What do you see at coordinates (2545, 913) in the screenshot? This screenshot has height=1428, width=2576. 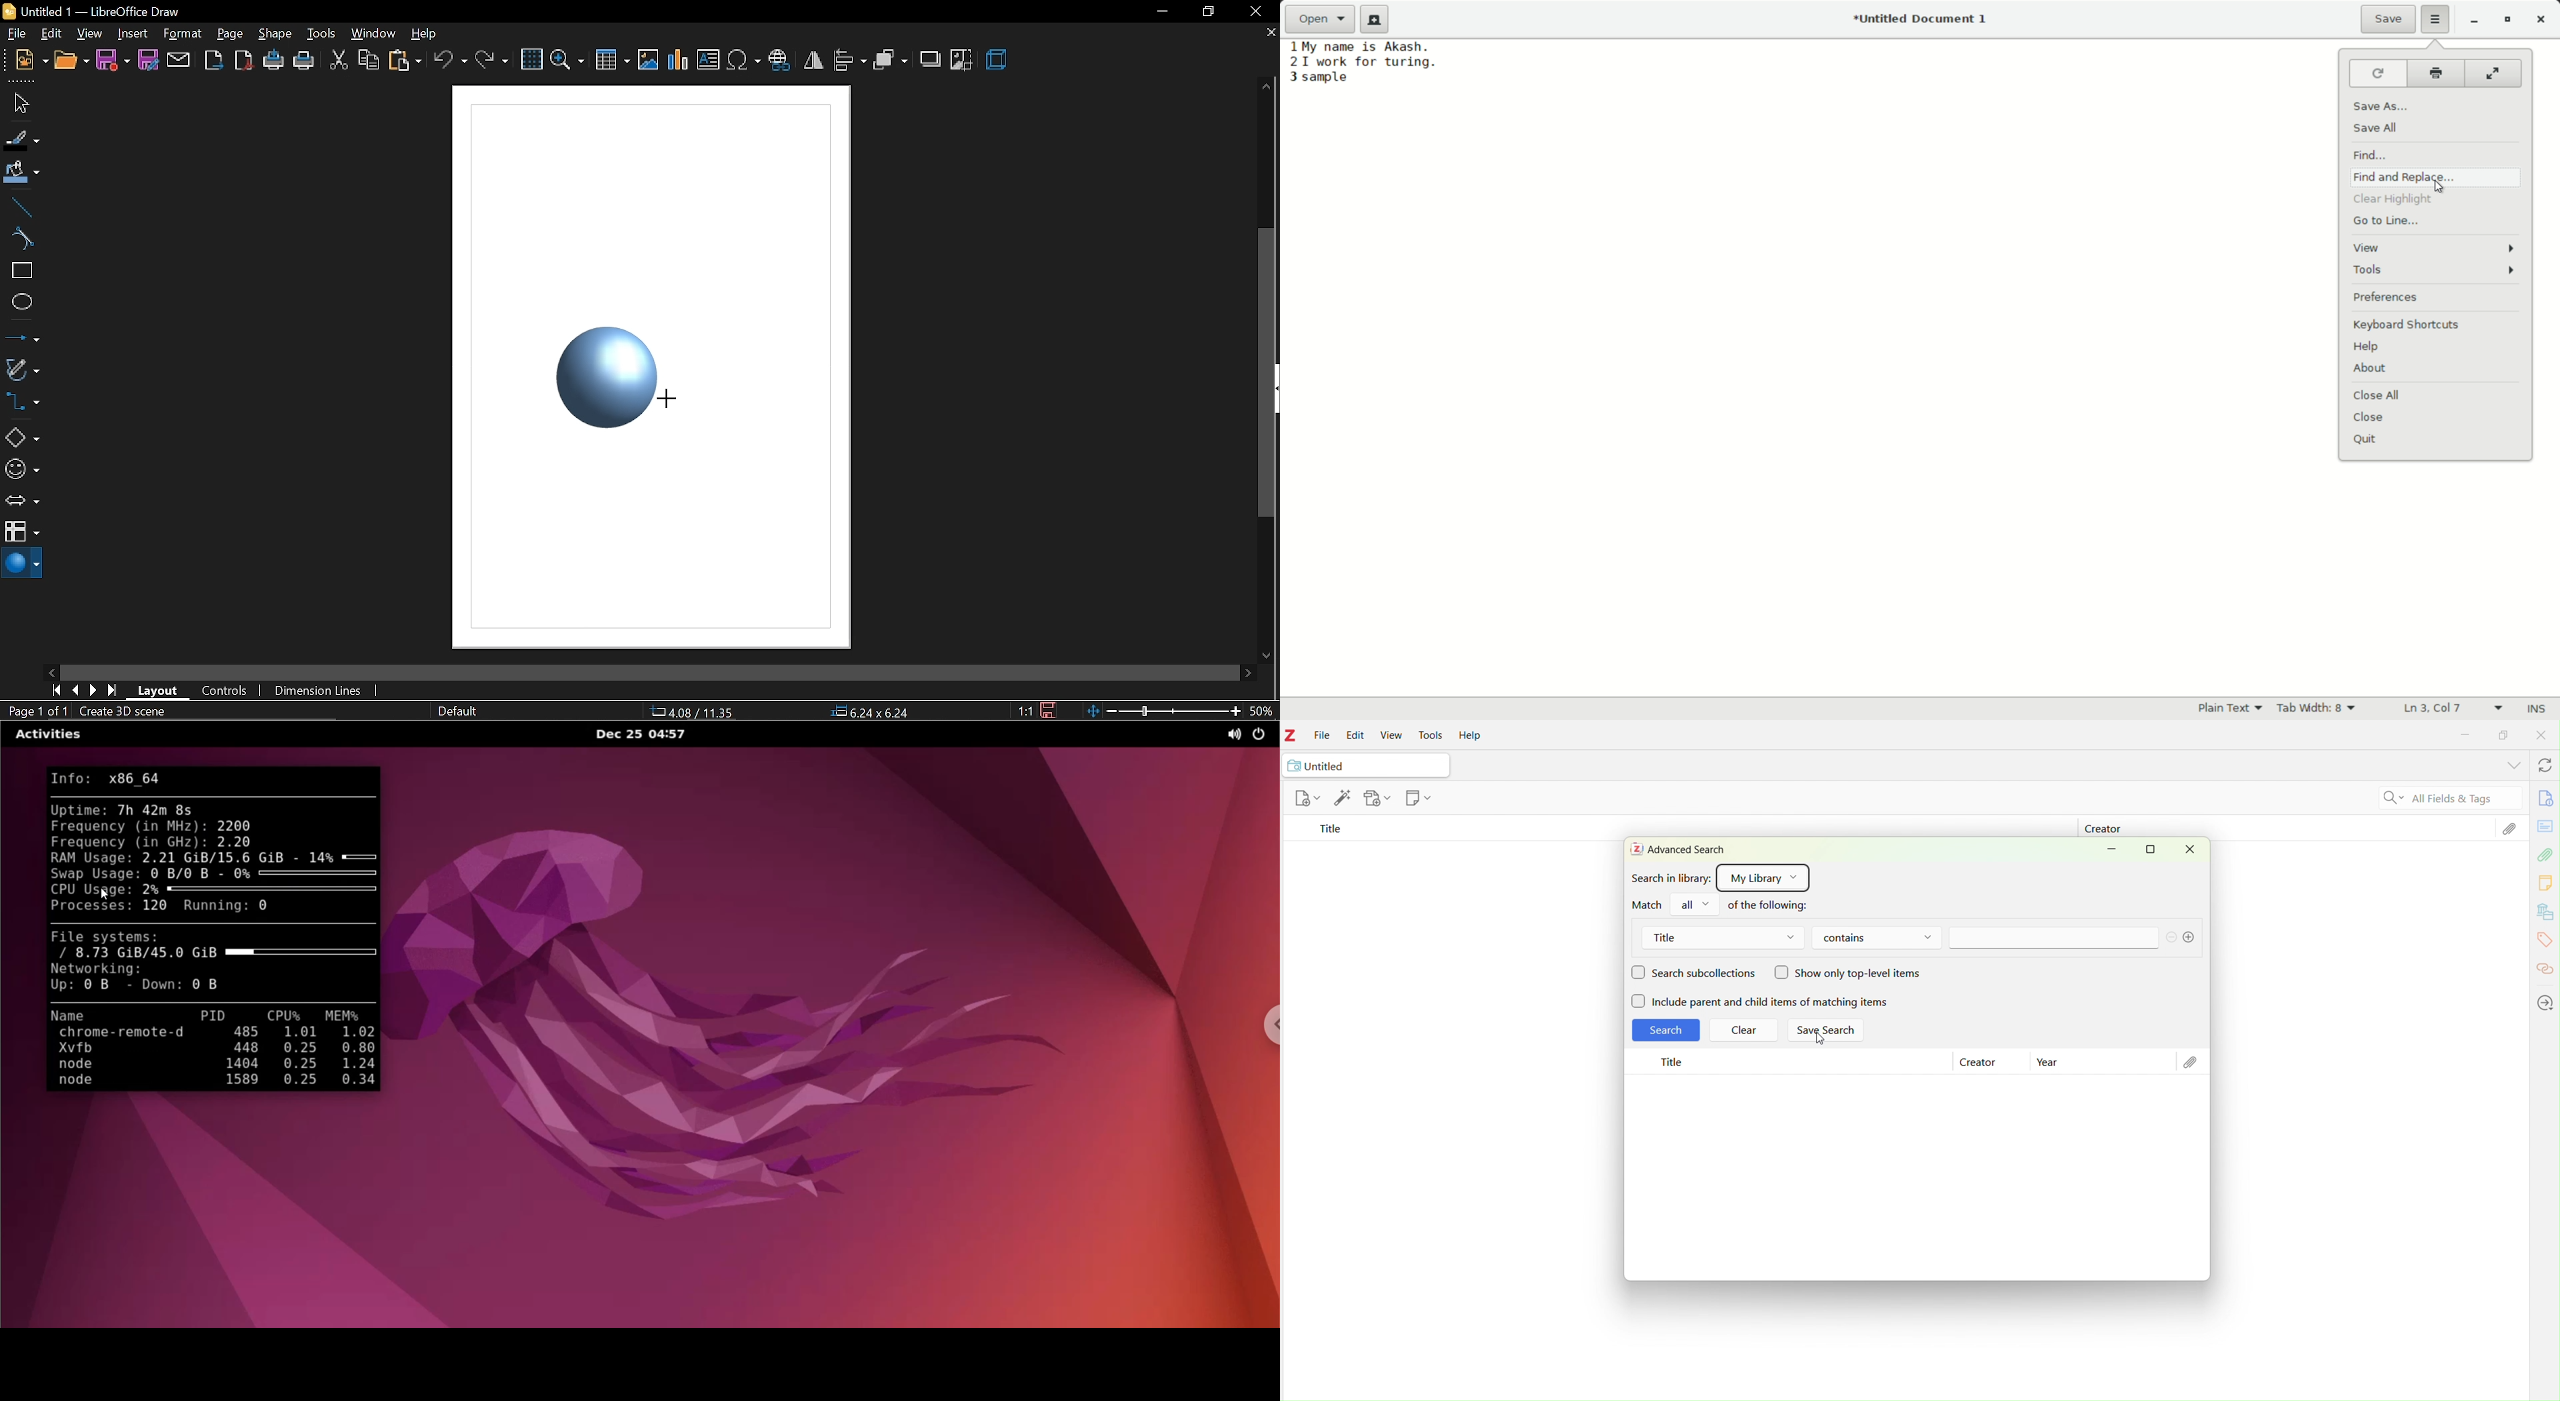 I see `Bibliography` at bounding box center [2545, 913].